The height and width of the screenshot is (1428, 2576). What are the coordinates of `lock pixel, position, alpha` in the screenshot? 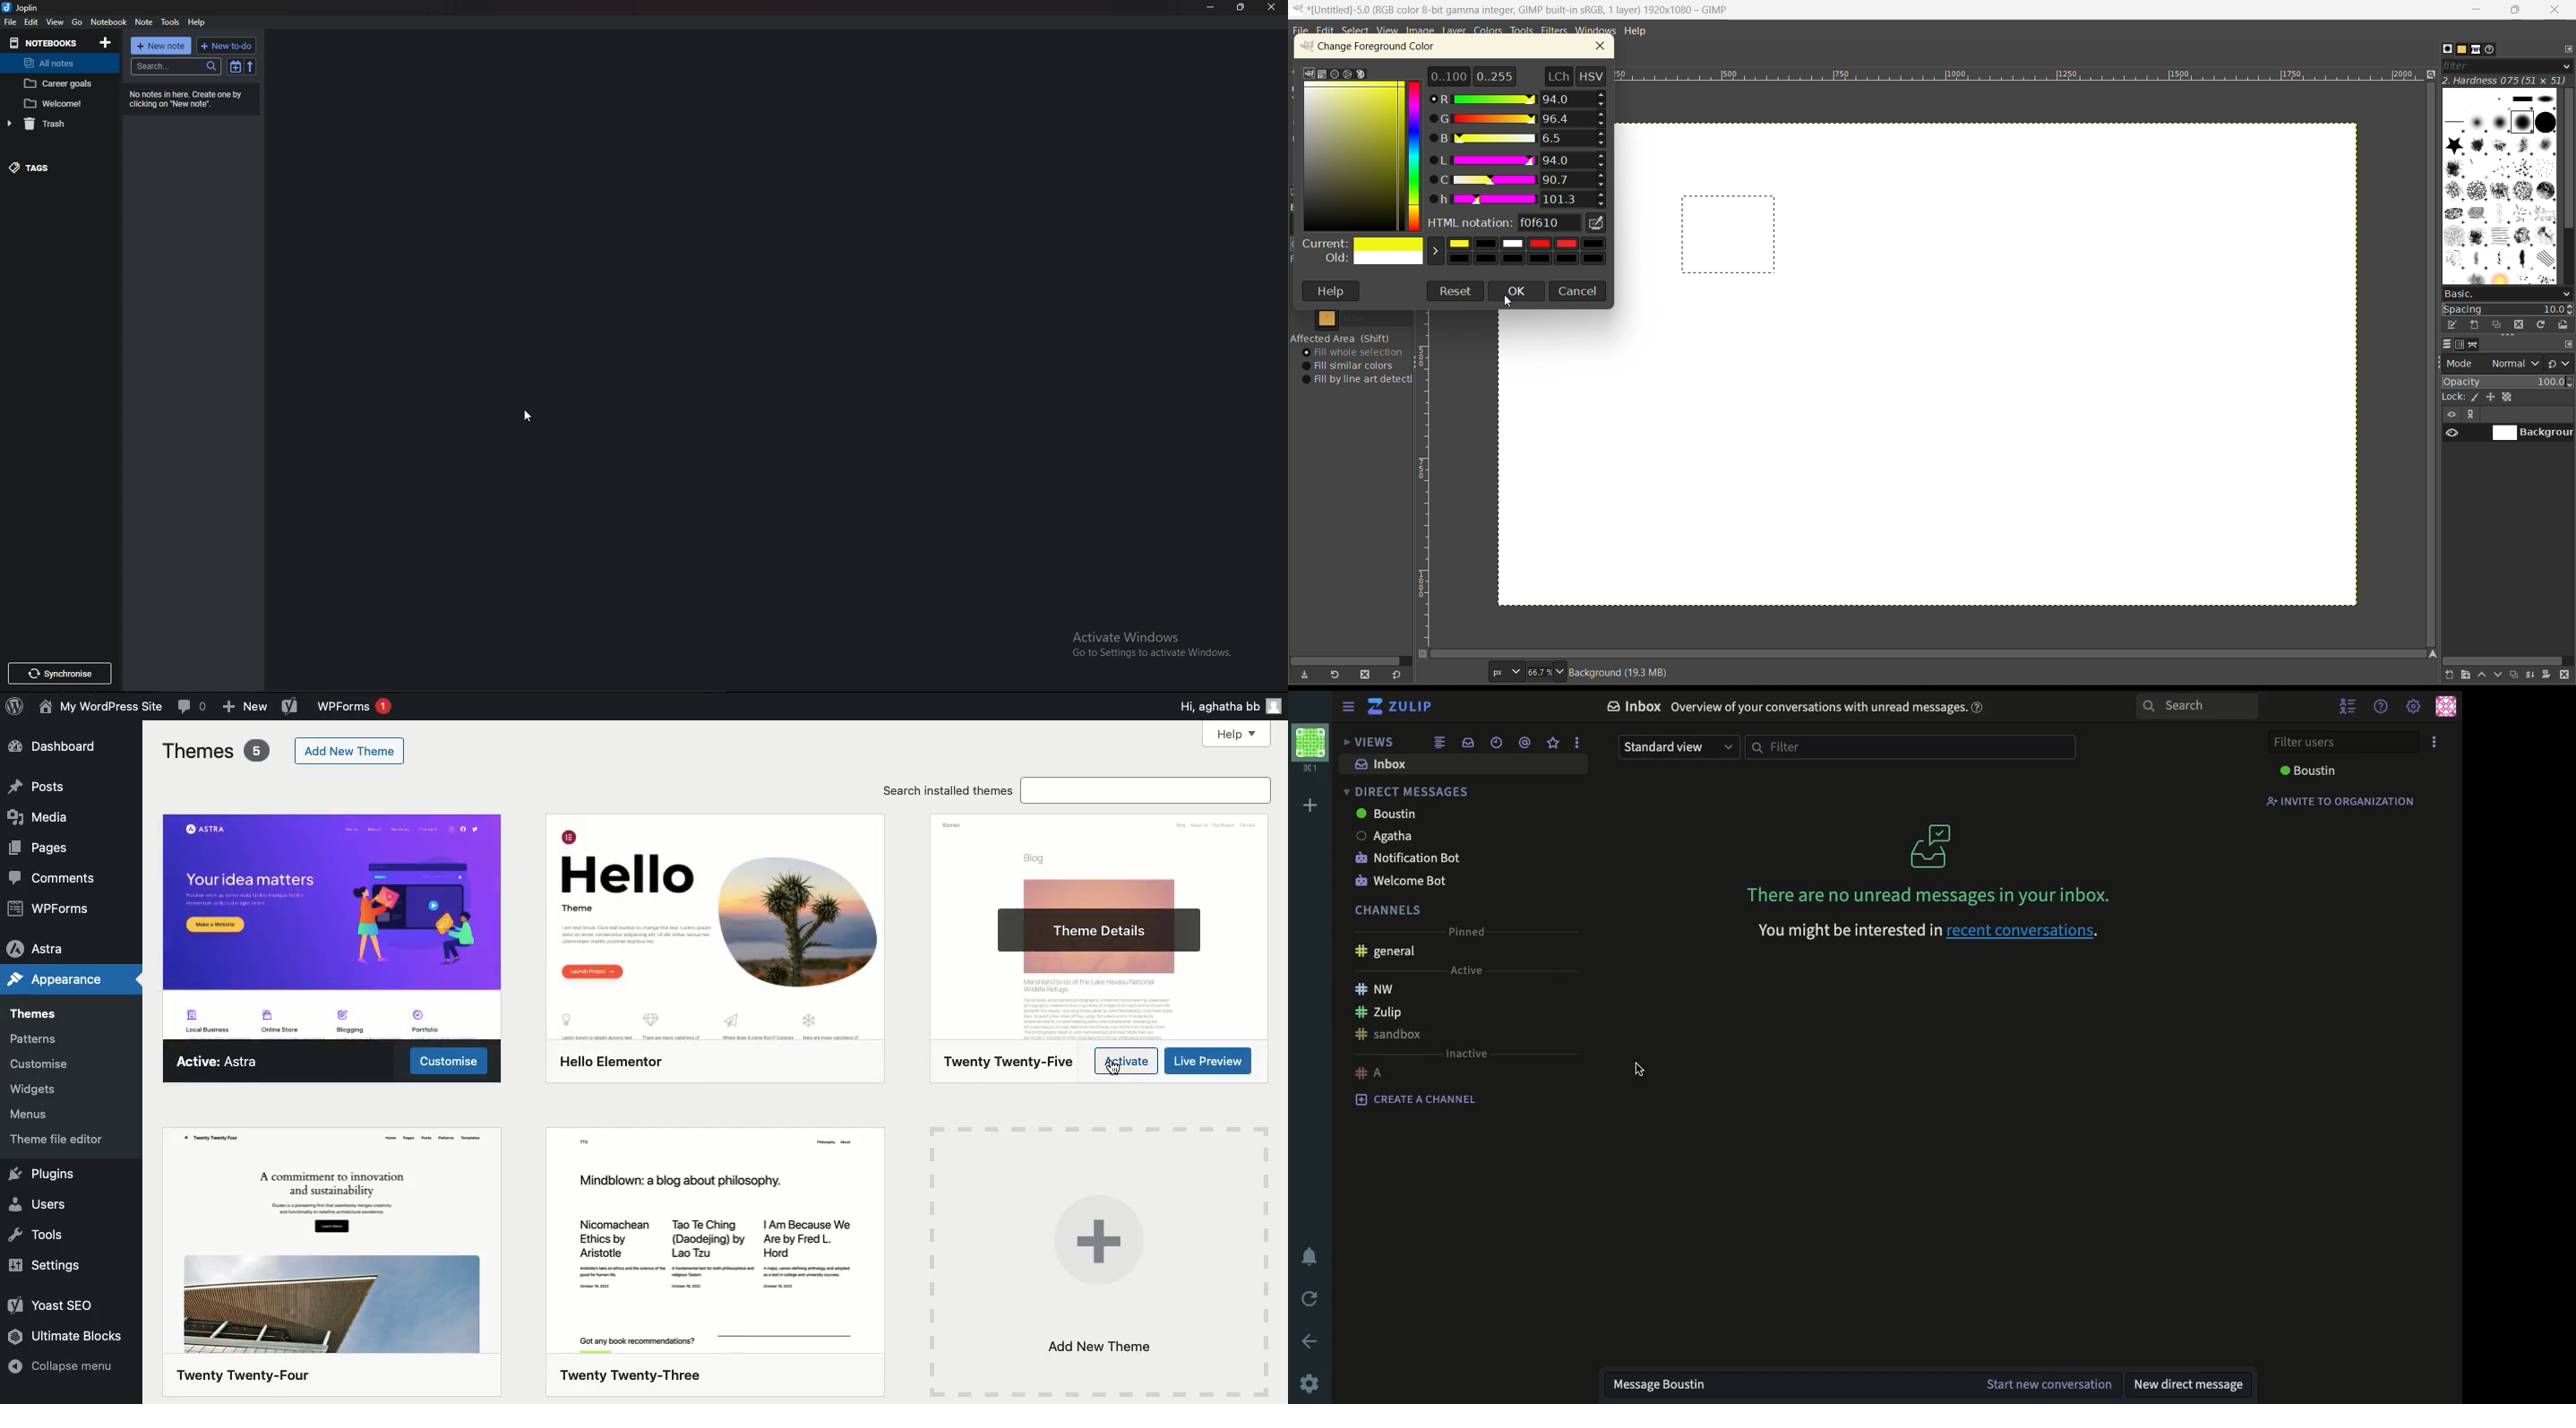 It's located at (2508, 399).